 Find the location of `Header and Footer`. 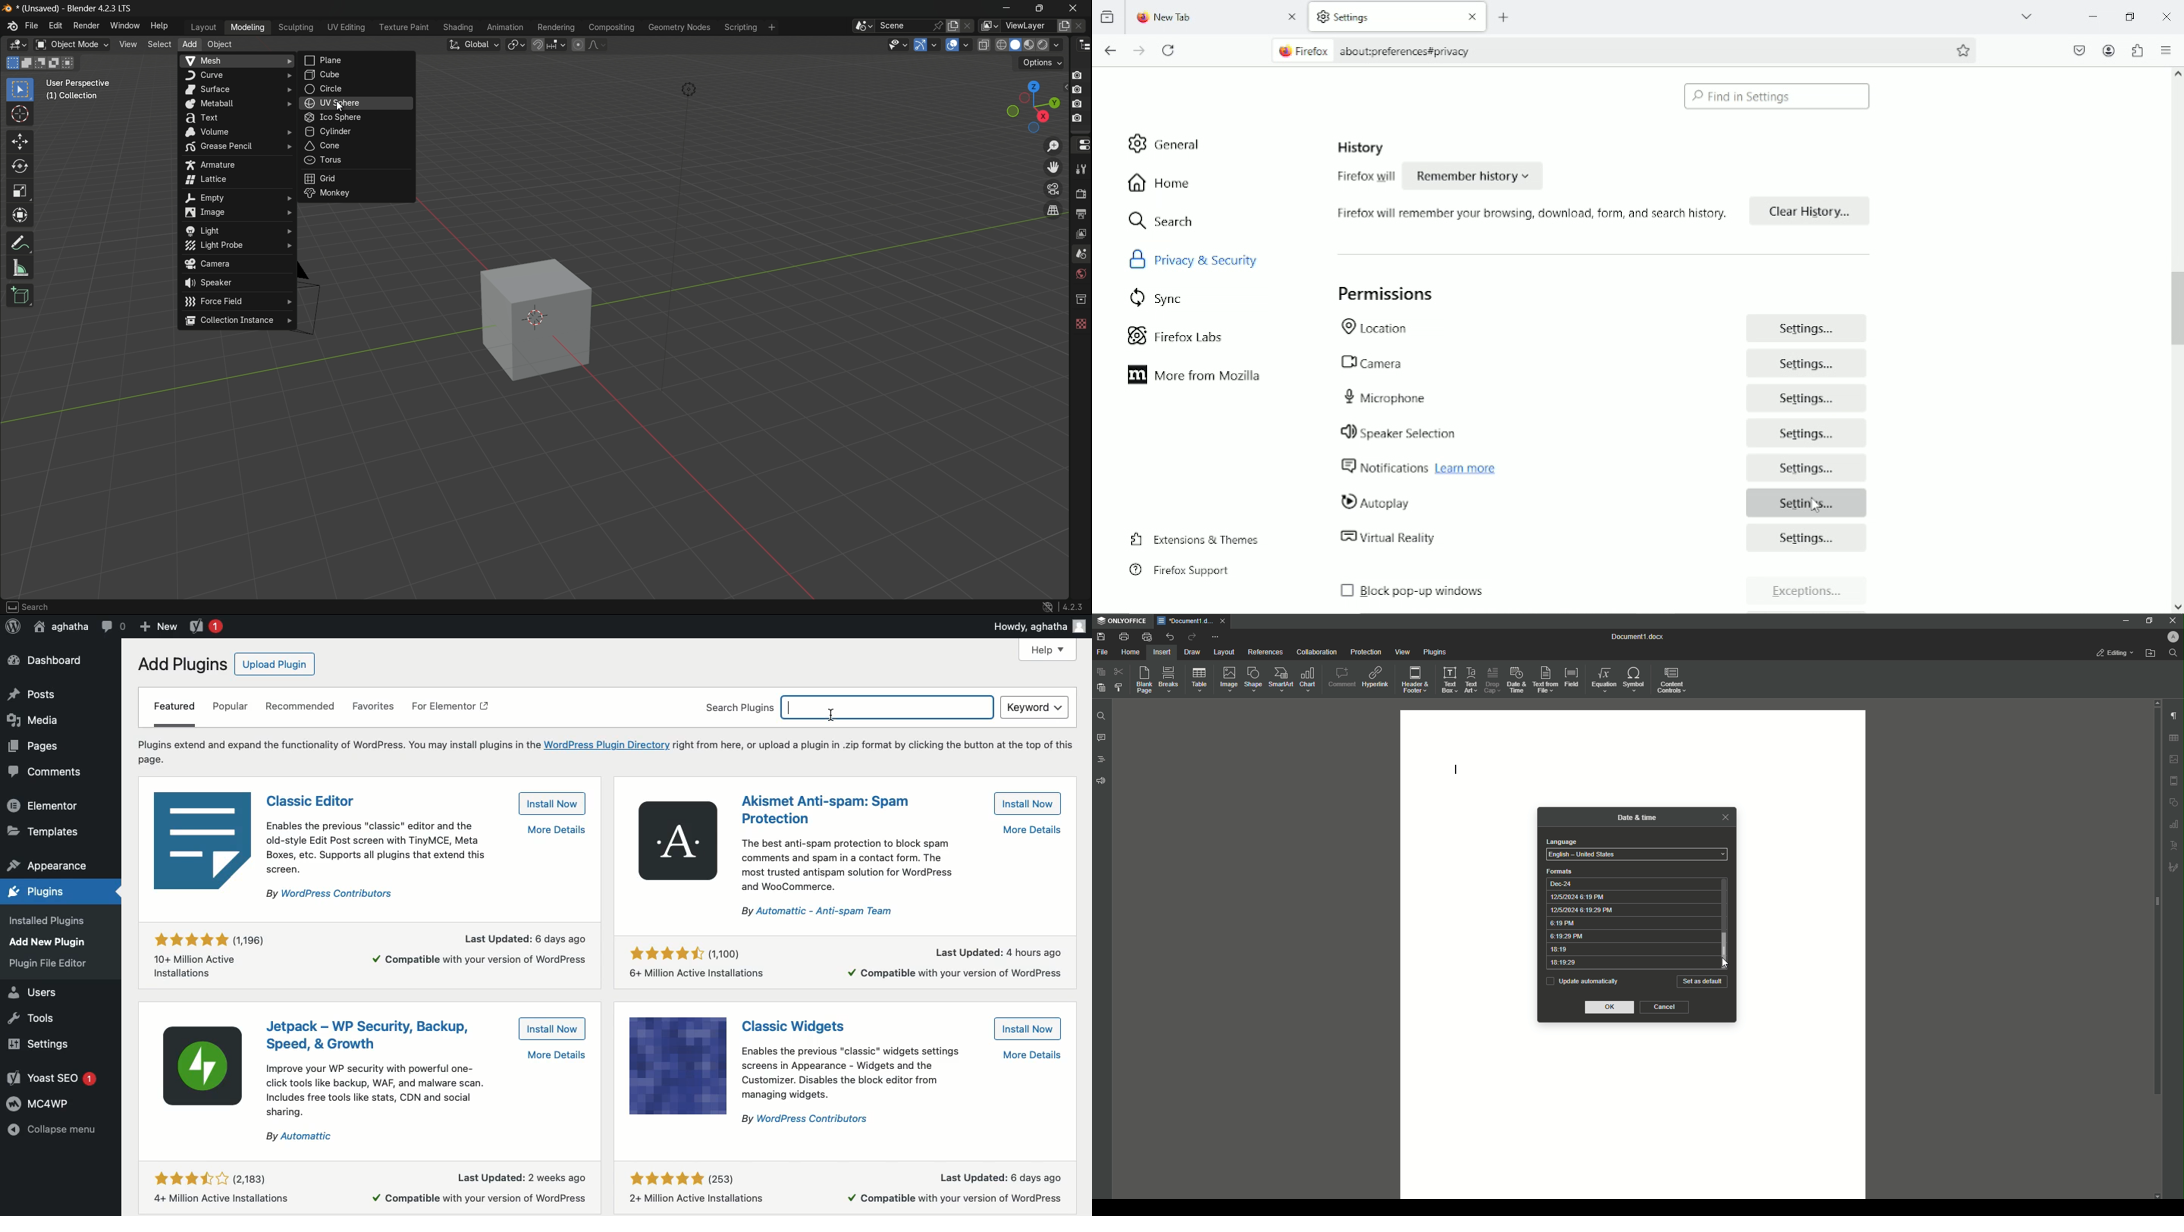

Header and Footer is located at coordinates (1415, 678).